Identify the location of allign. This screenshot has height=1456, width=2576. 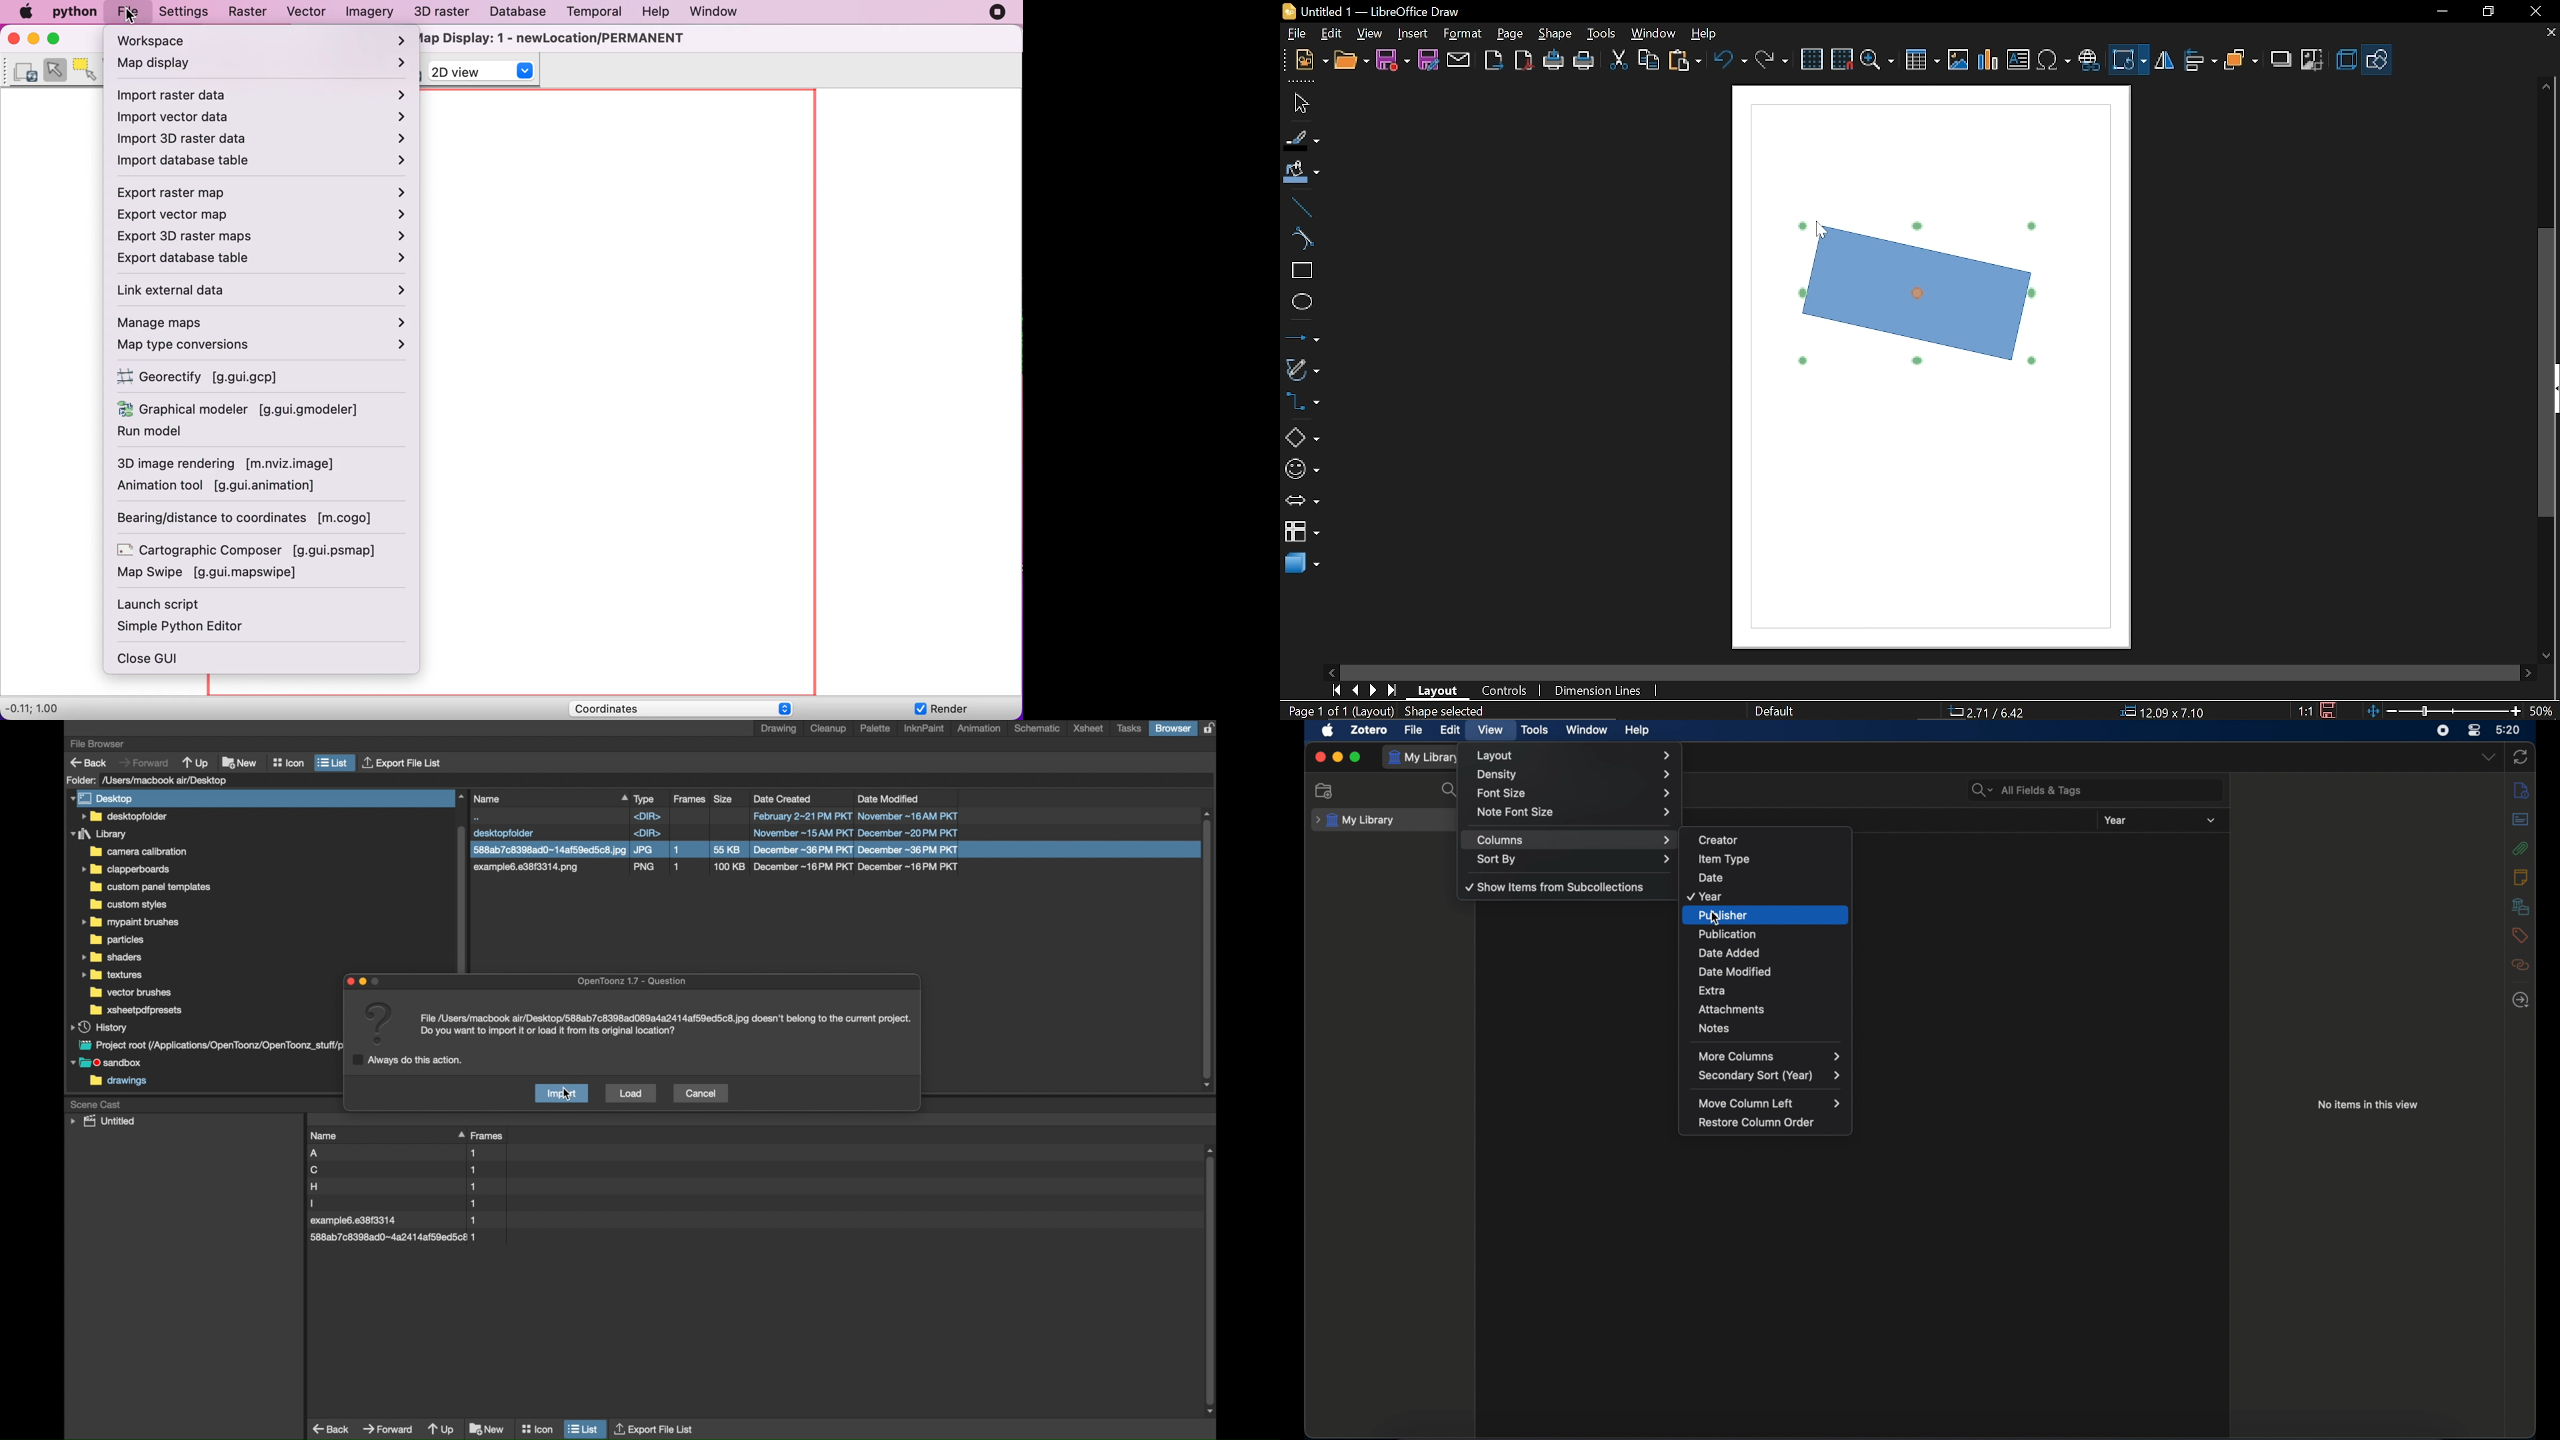
(2198, 61).